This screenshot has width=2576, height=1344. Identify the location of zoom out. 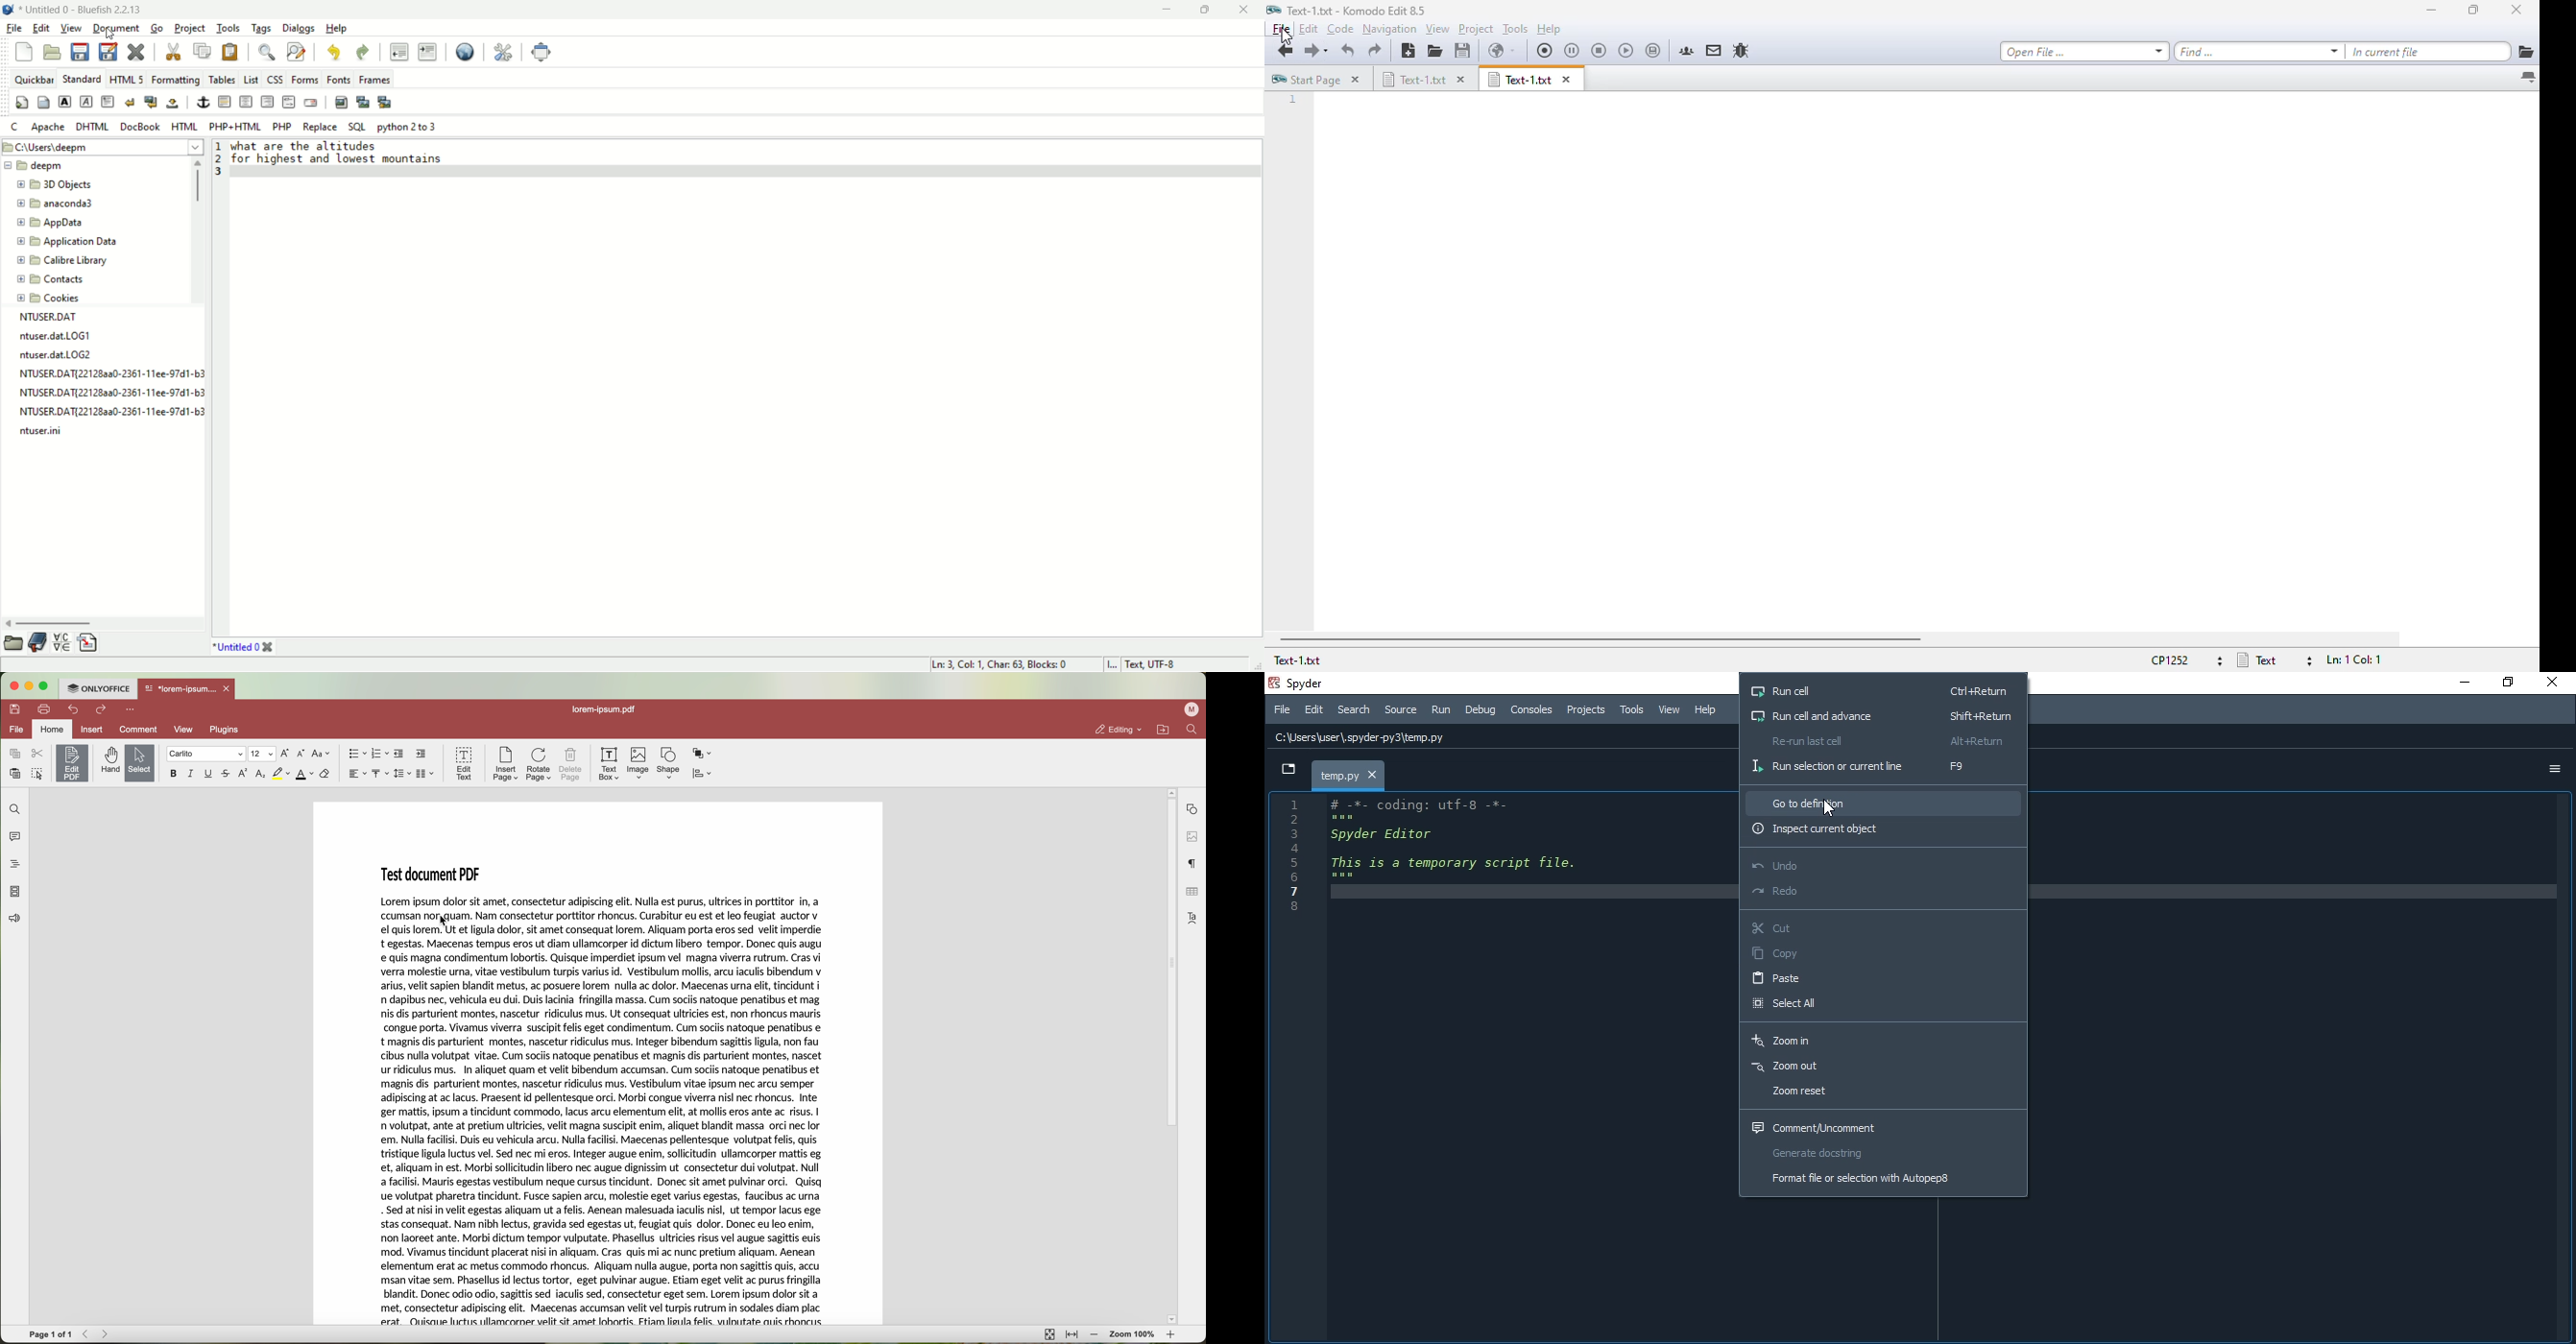
(1093, 1334).